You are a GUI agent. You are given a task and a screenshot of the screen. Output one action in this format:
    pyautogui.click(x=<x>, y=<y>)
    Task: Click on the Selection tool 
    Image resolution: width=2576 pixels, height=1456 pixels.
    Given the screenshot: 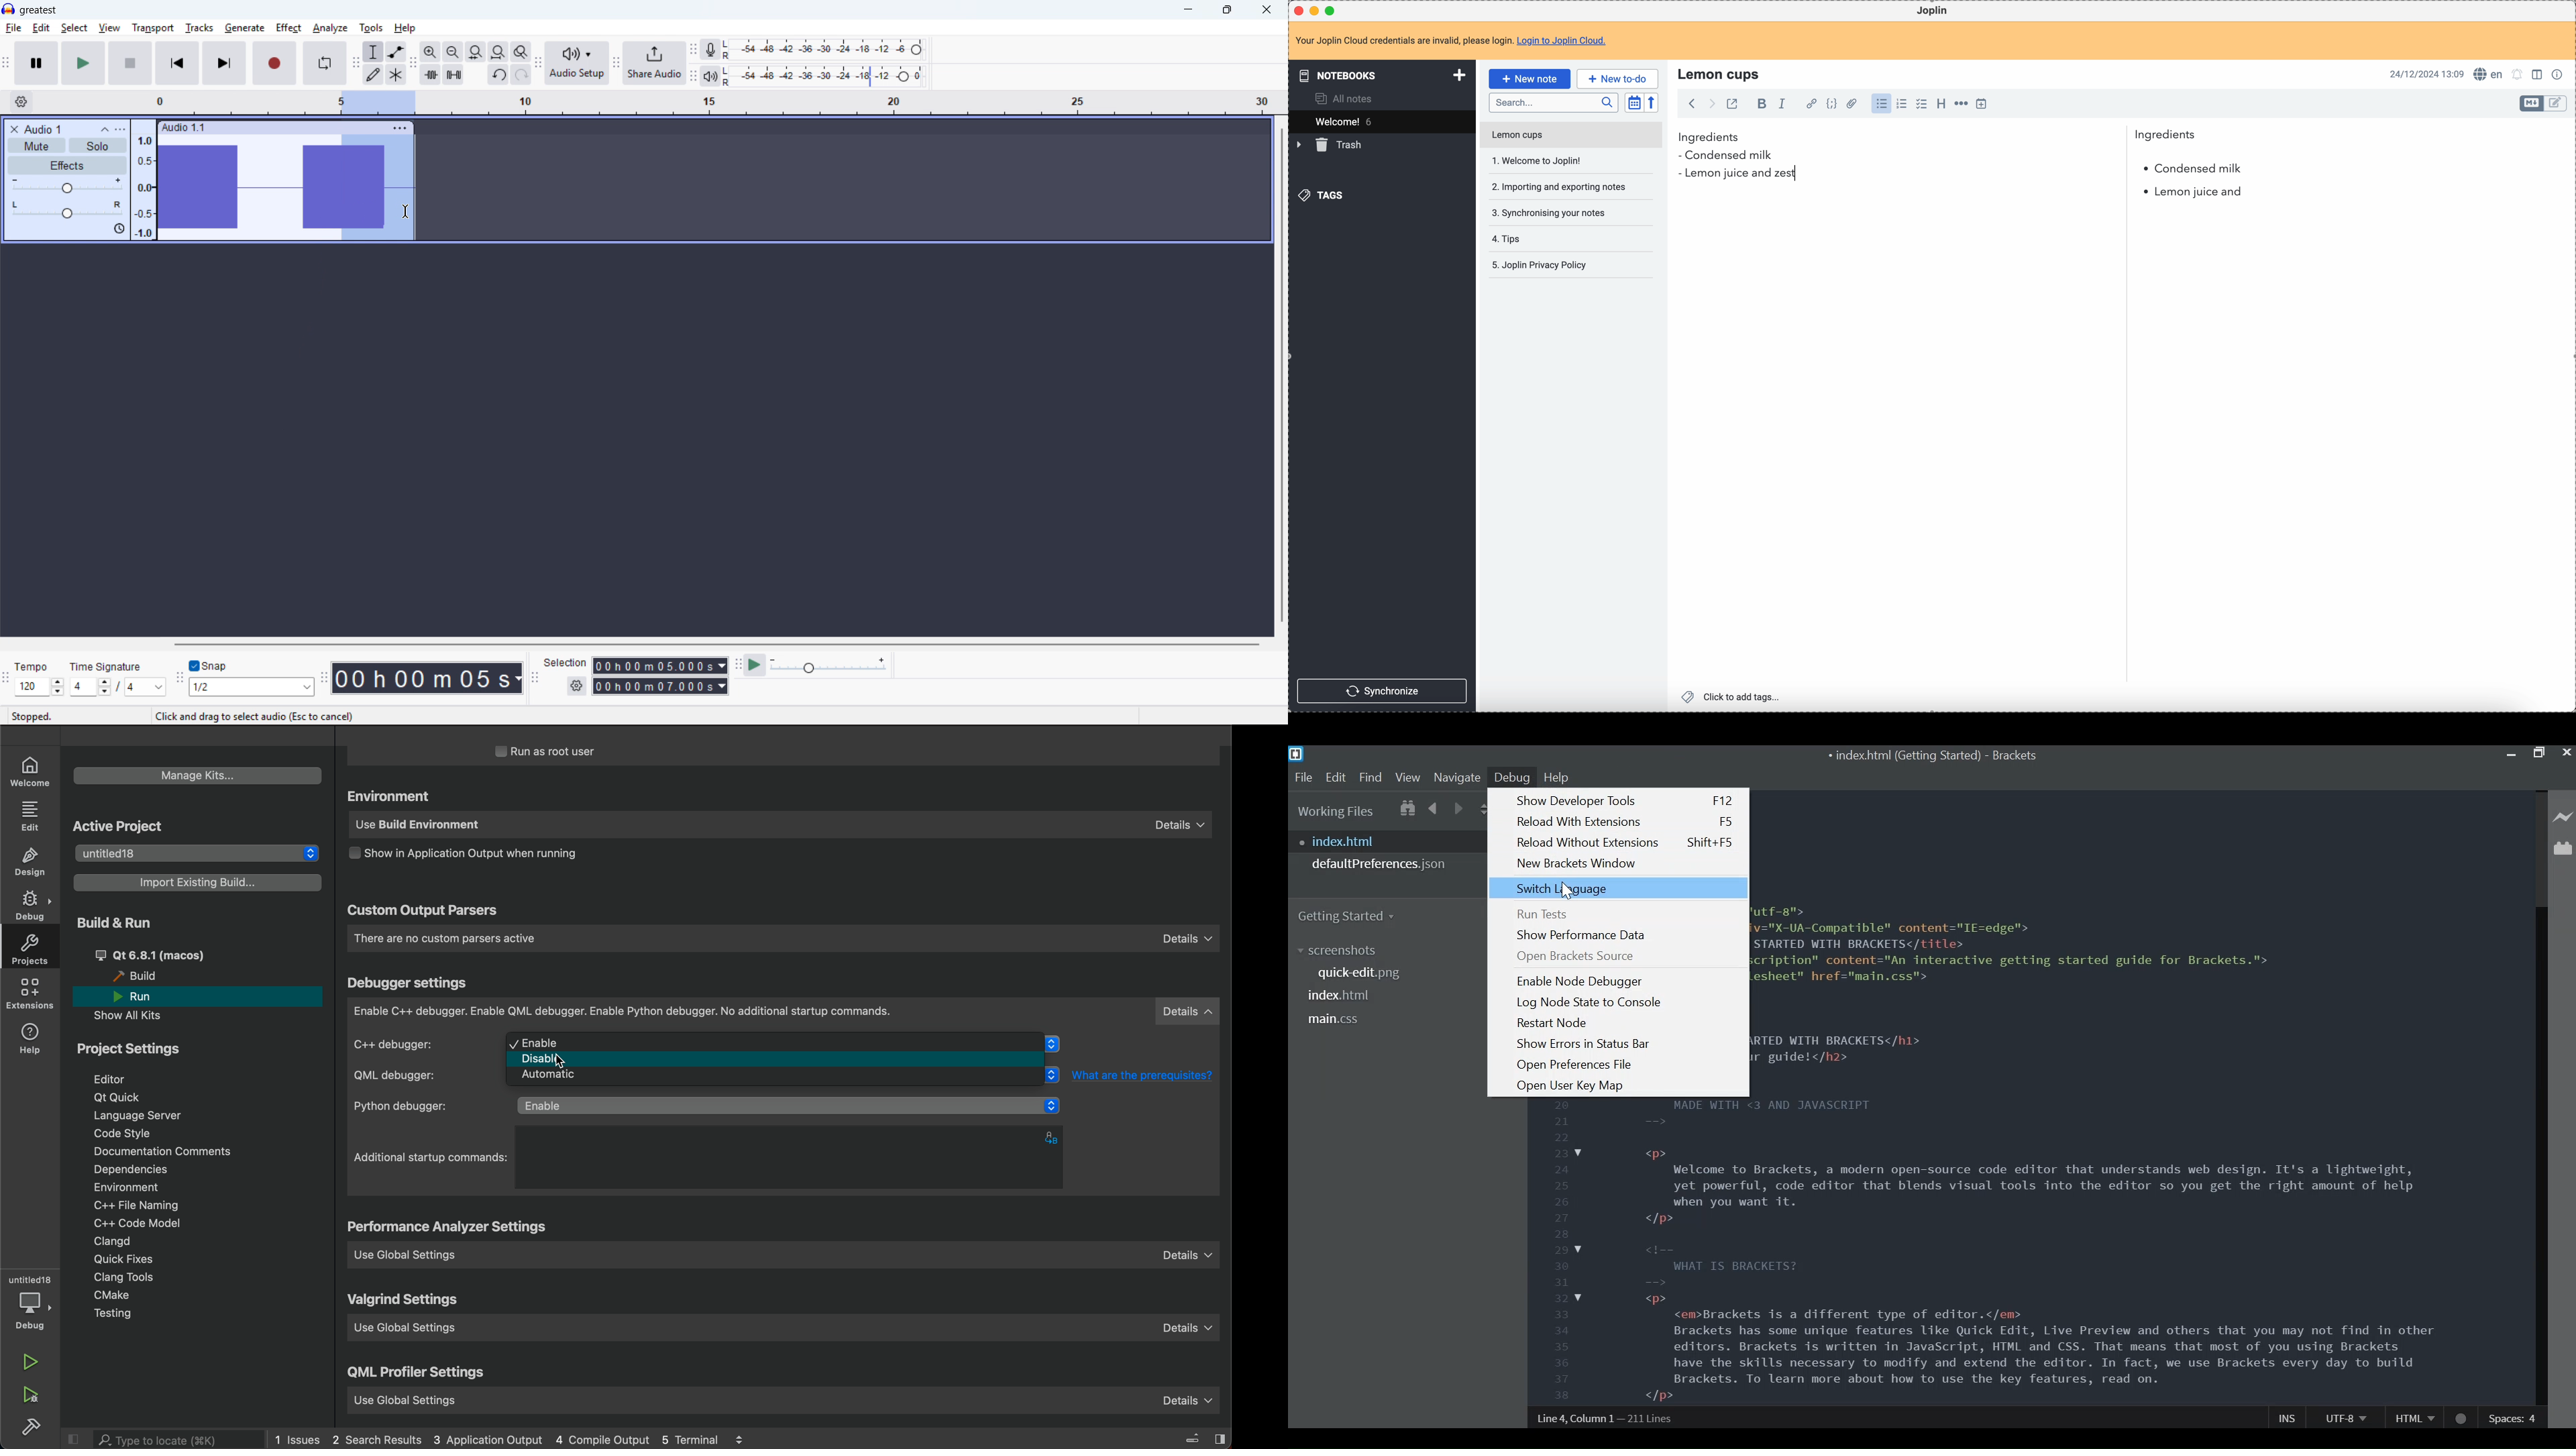 What is the action you would take?
    pyautogui.click(x=374, y=51)
    